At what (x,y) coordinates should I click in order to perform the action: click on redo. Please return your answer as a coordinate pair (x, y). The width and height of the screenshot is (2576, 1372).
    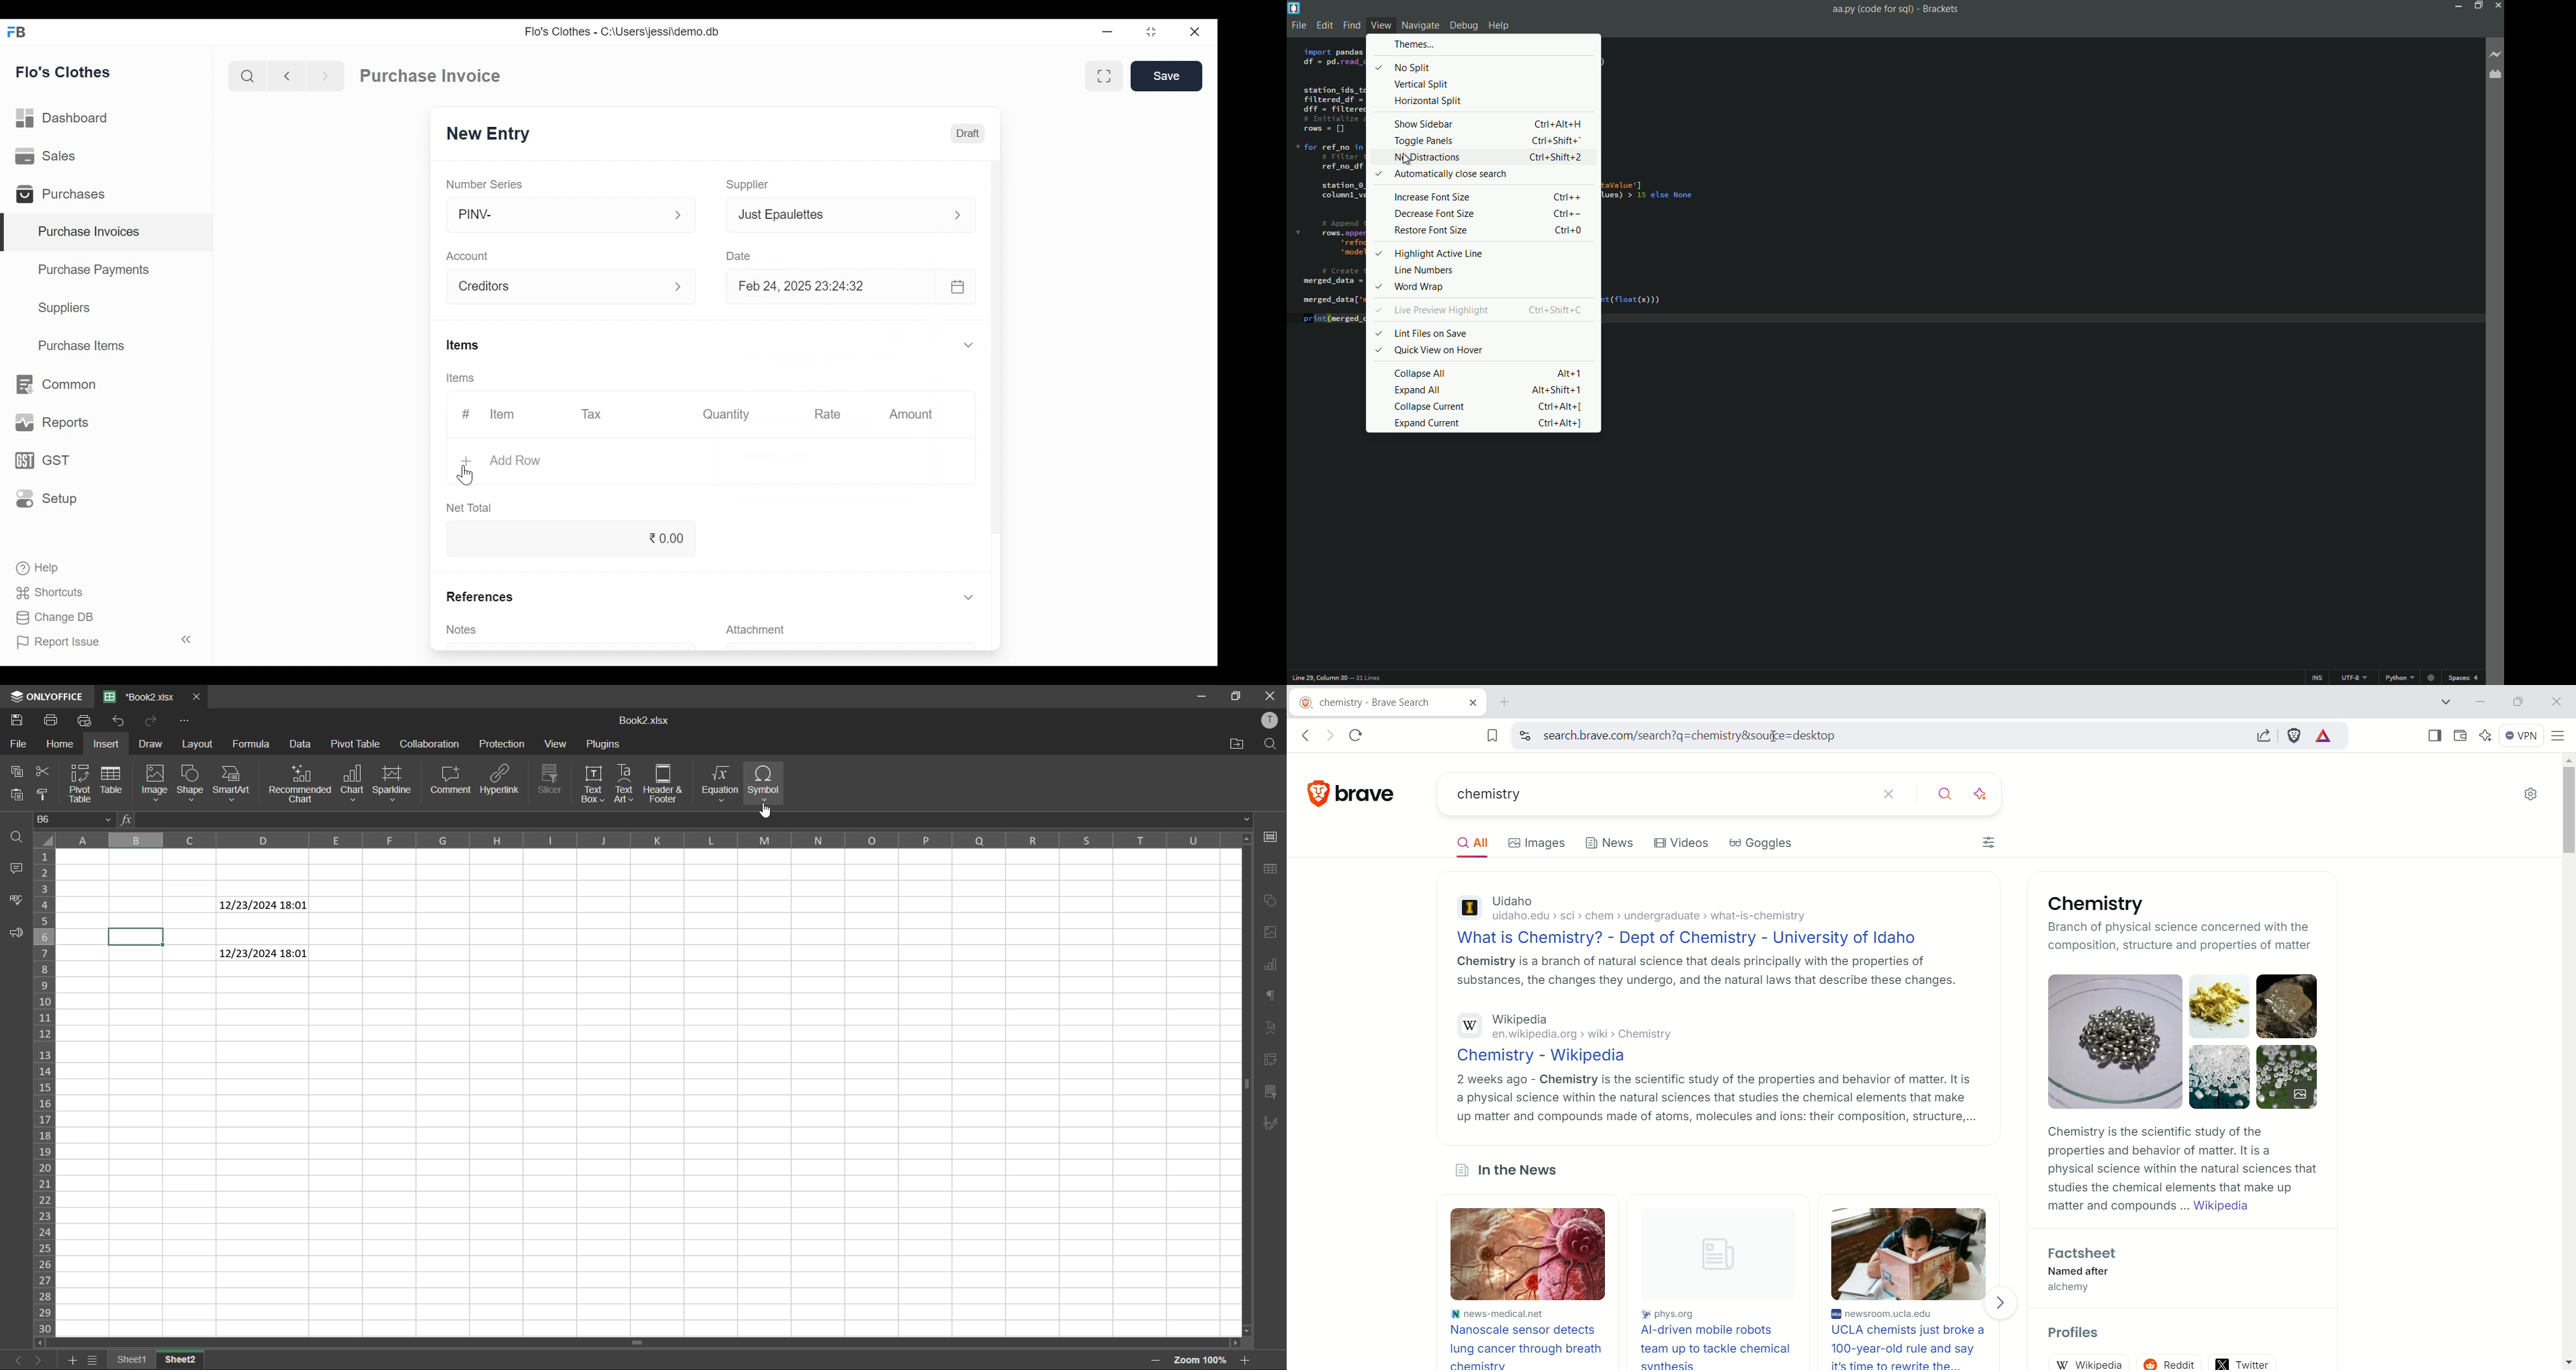
    Looking at the image, I should click on (121, 722).